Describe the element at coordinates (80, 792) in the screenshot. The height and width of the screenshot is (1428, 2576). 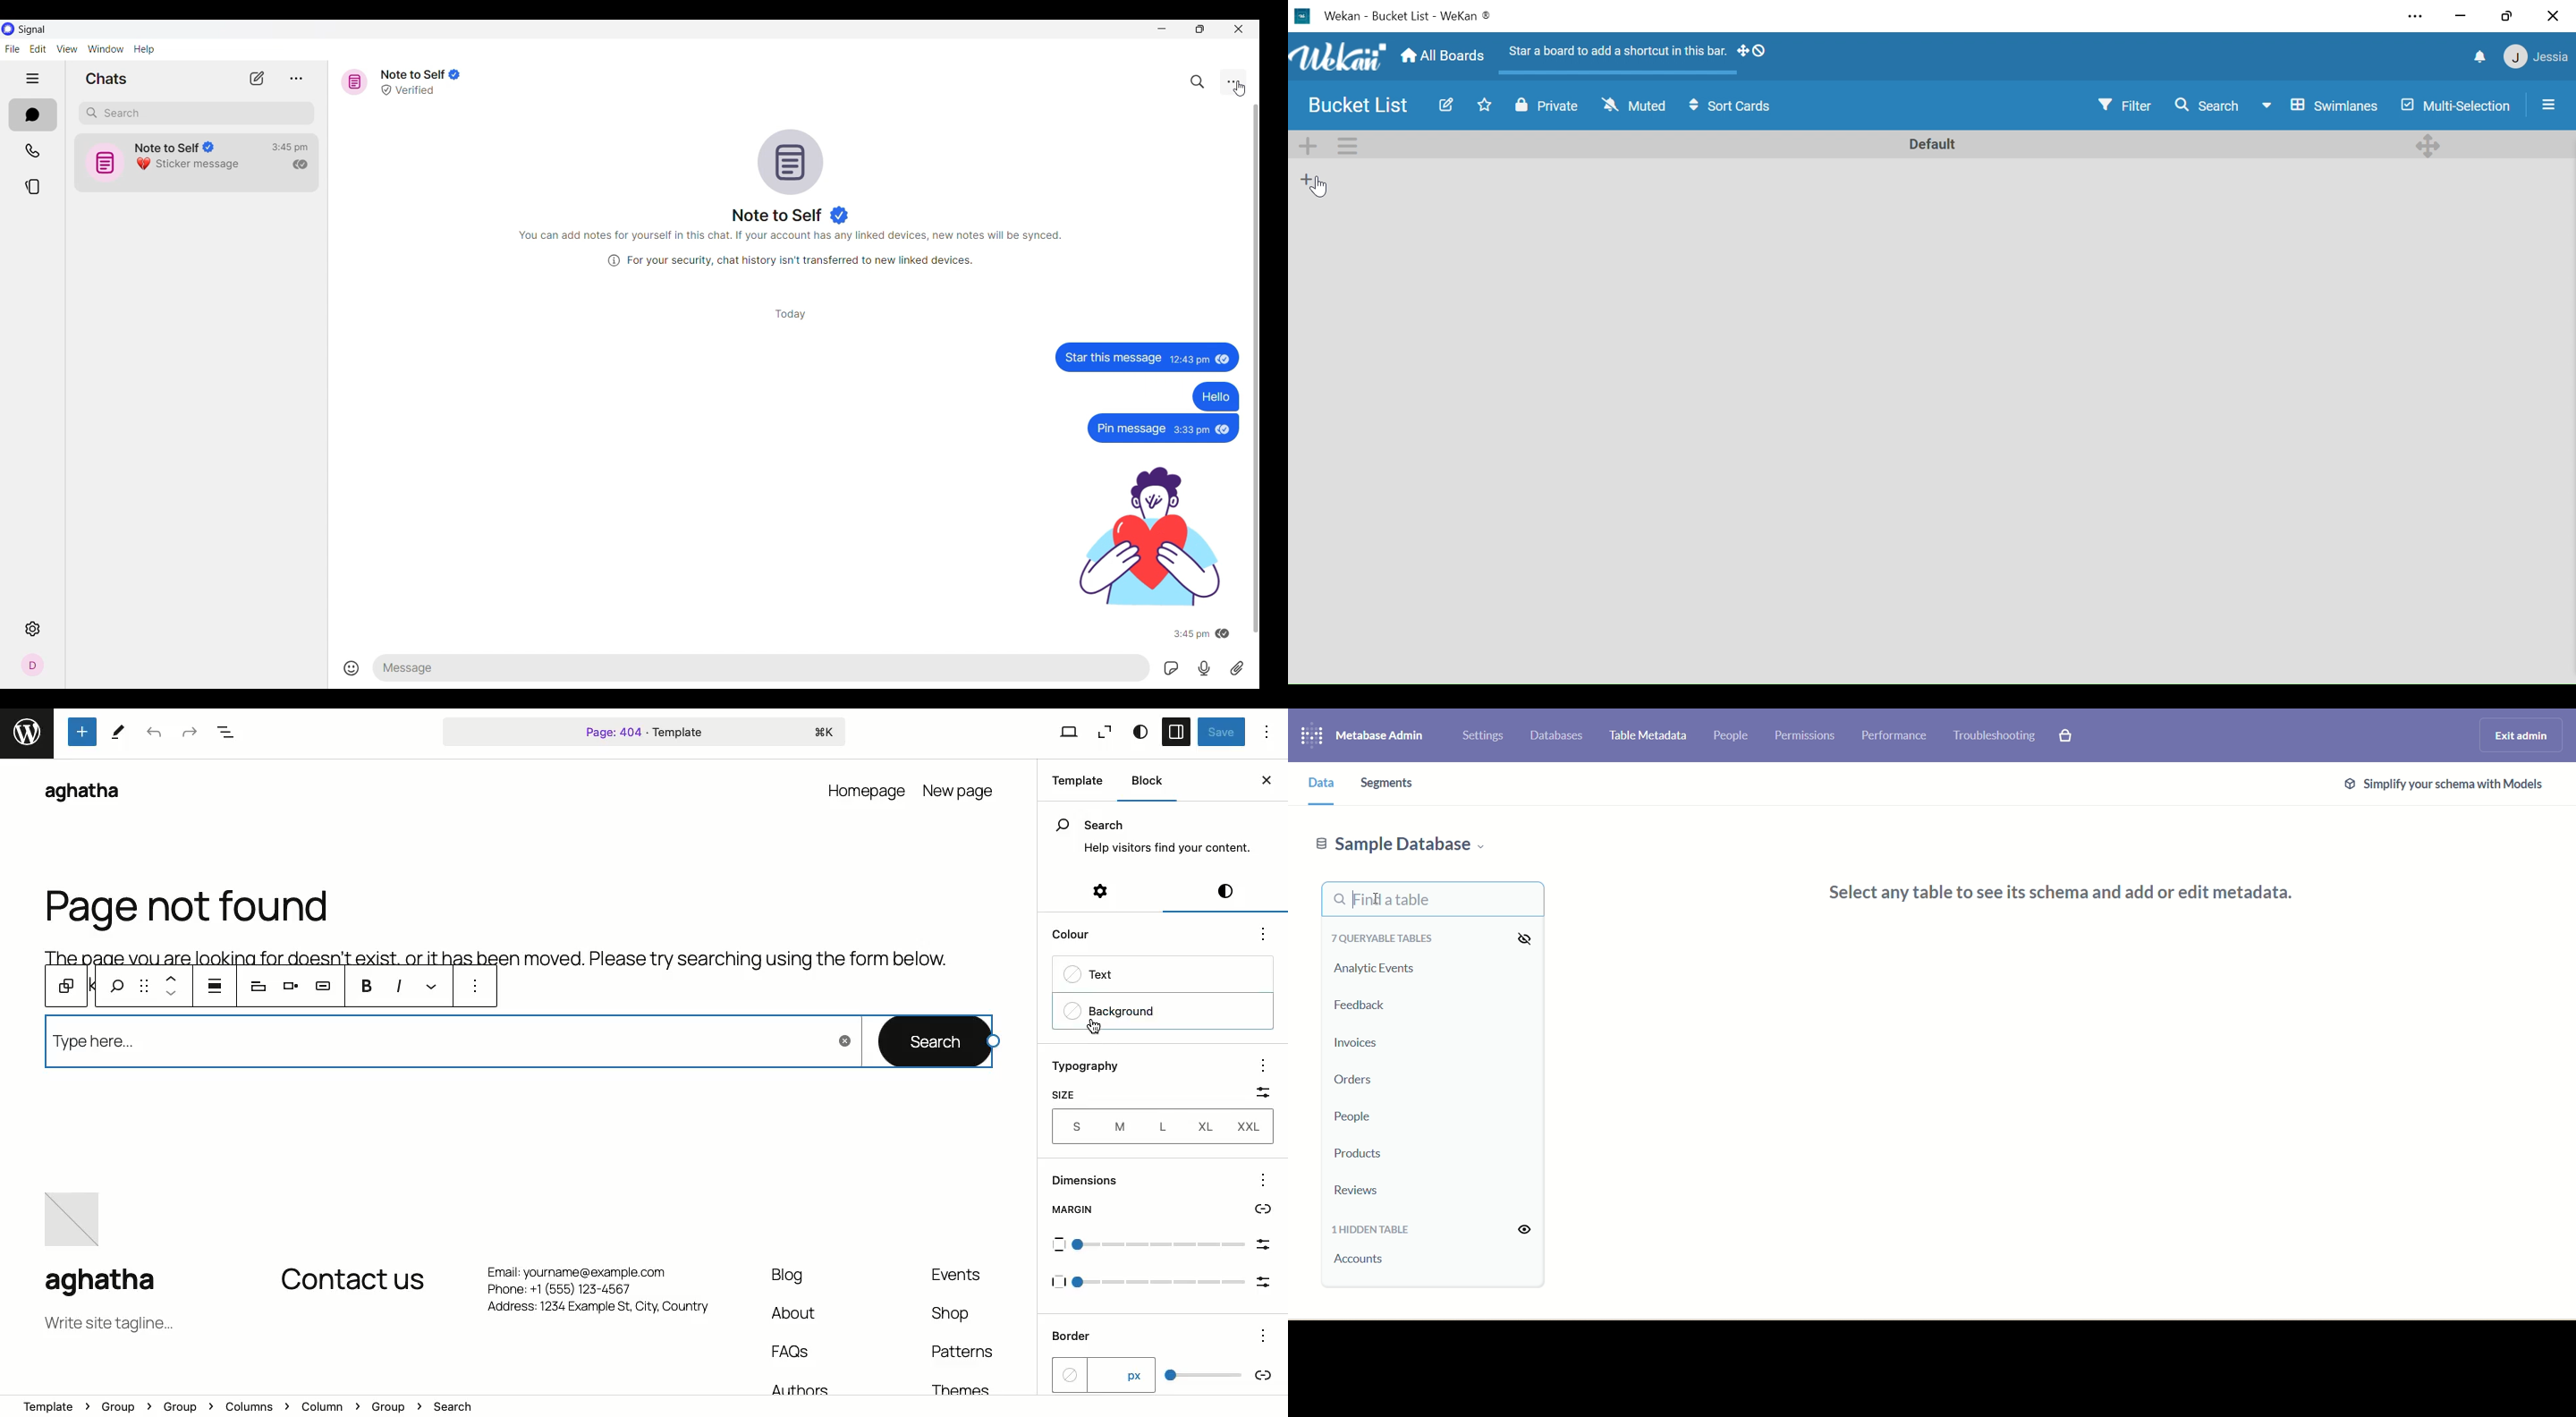
I see `aghatha` at that location.